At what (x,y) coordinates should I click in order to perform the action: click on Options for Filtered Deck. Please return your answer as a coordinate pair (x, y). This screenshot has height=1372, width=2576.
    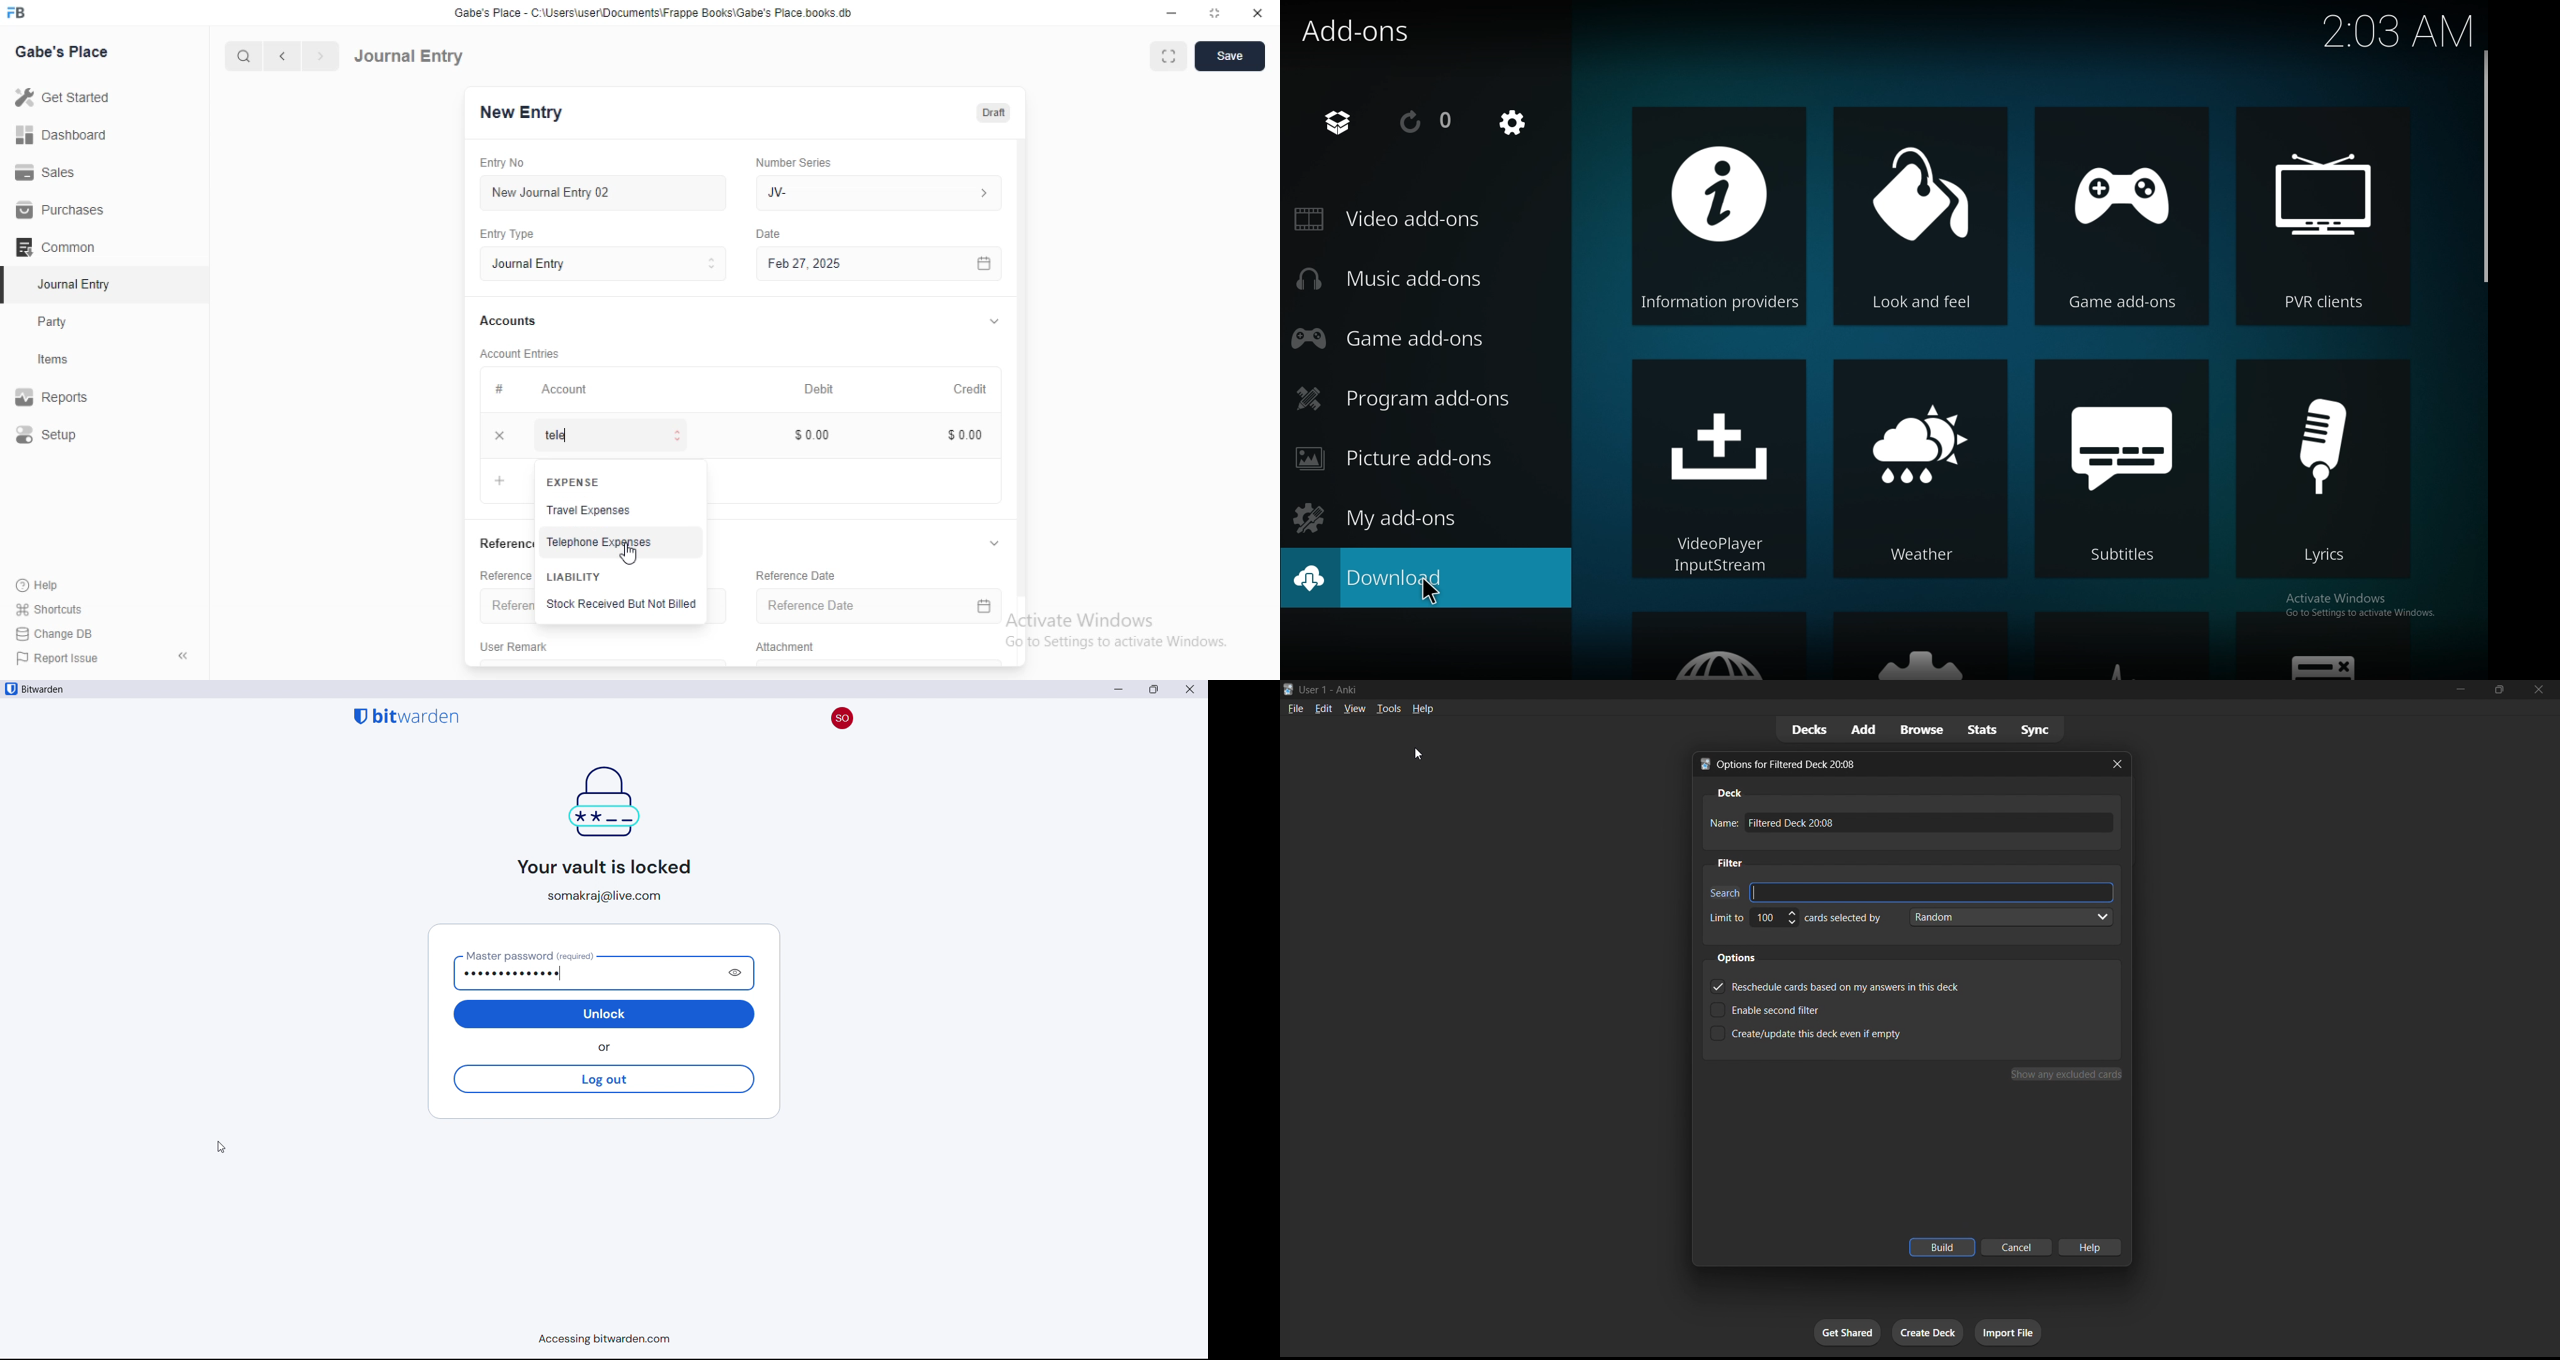
    Looking at the image, I should click on (1795, 765).